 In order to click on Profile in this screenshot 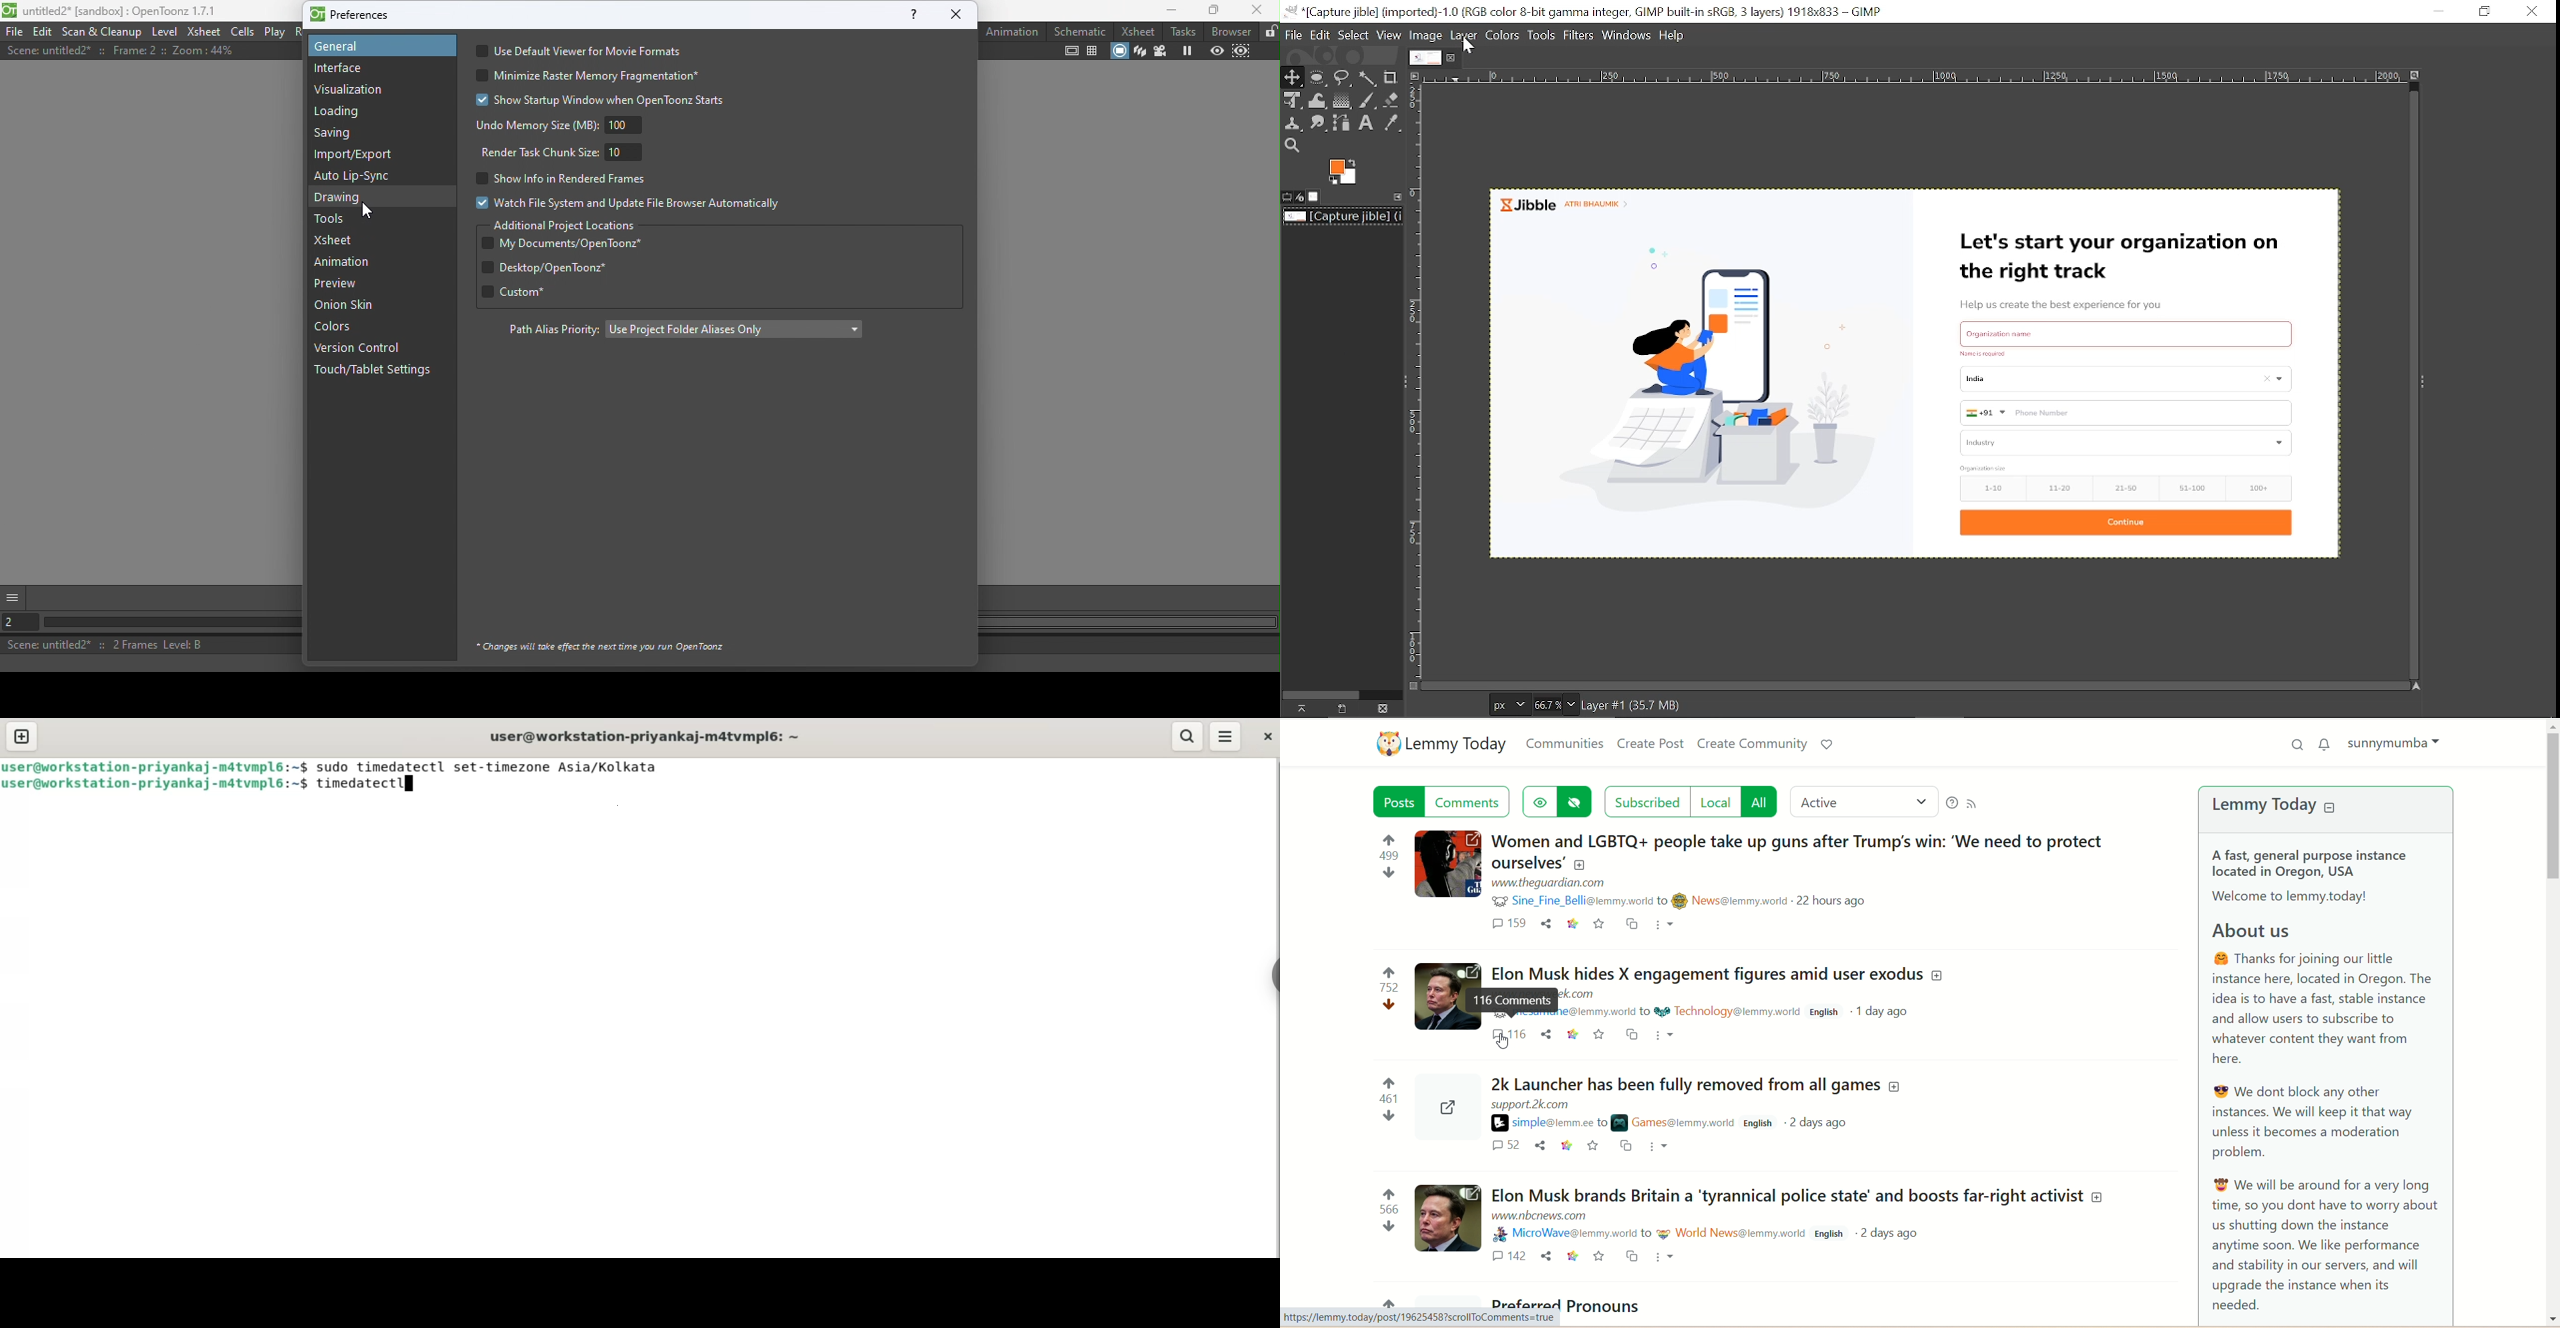, I will do `click(1447, 863)`.